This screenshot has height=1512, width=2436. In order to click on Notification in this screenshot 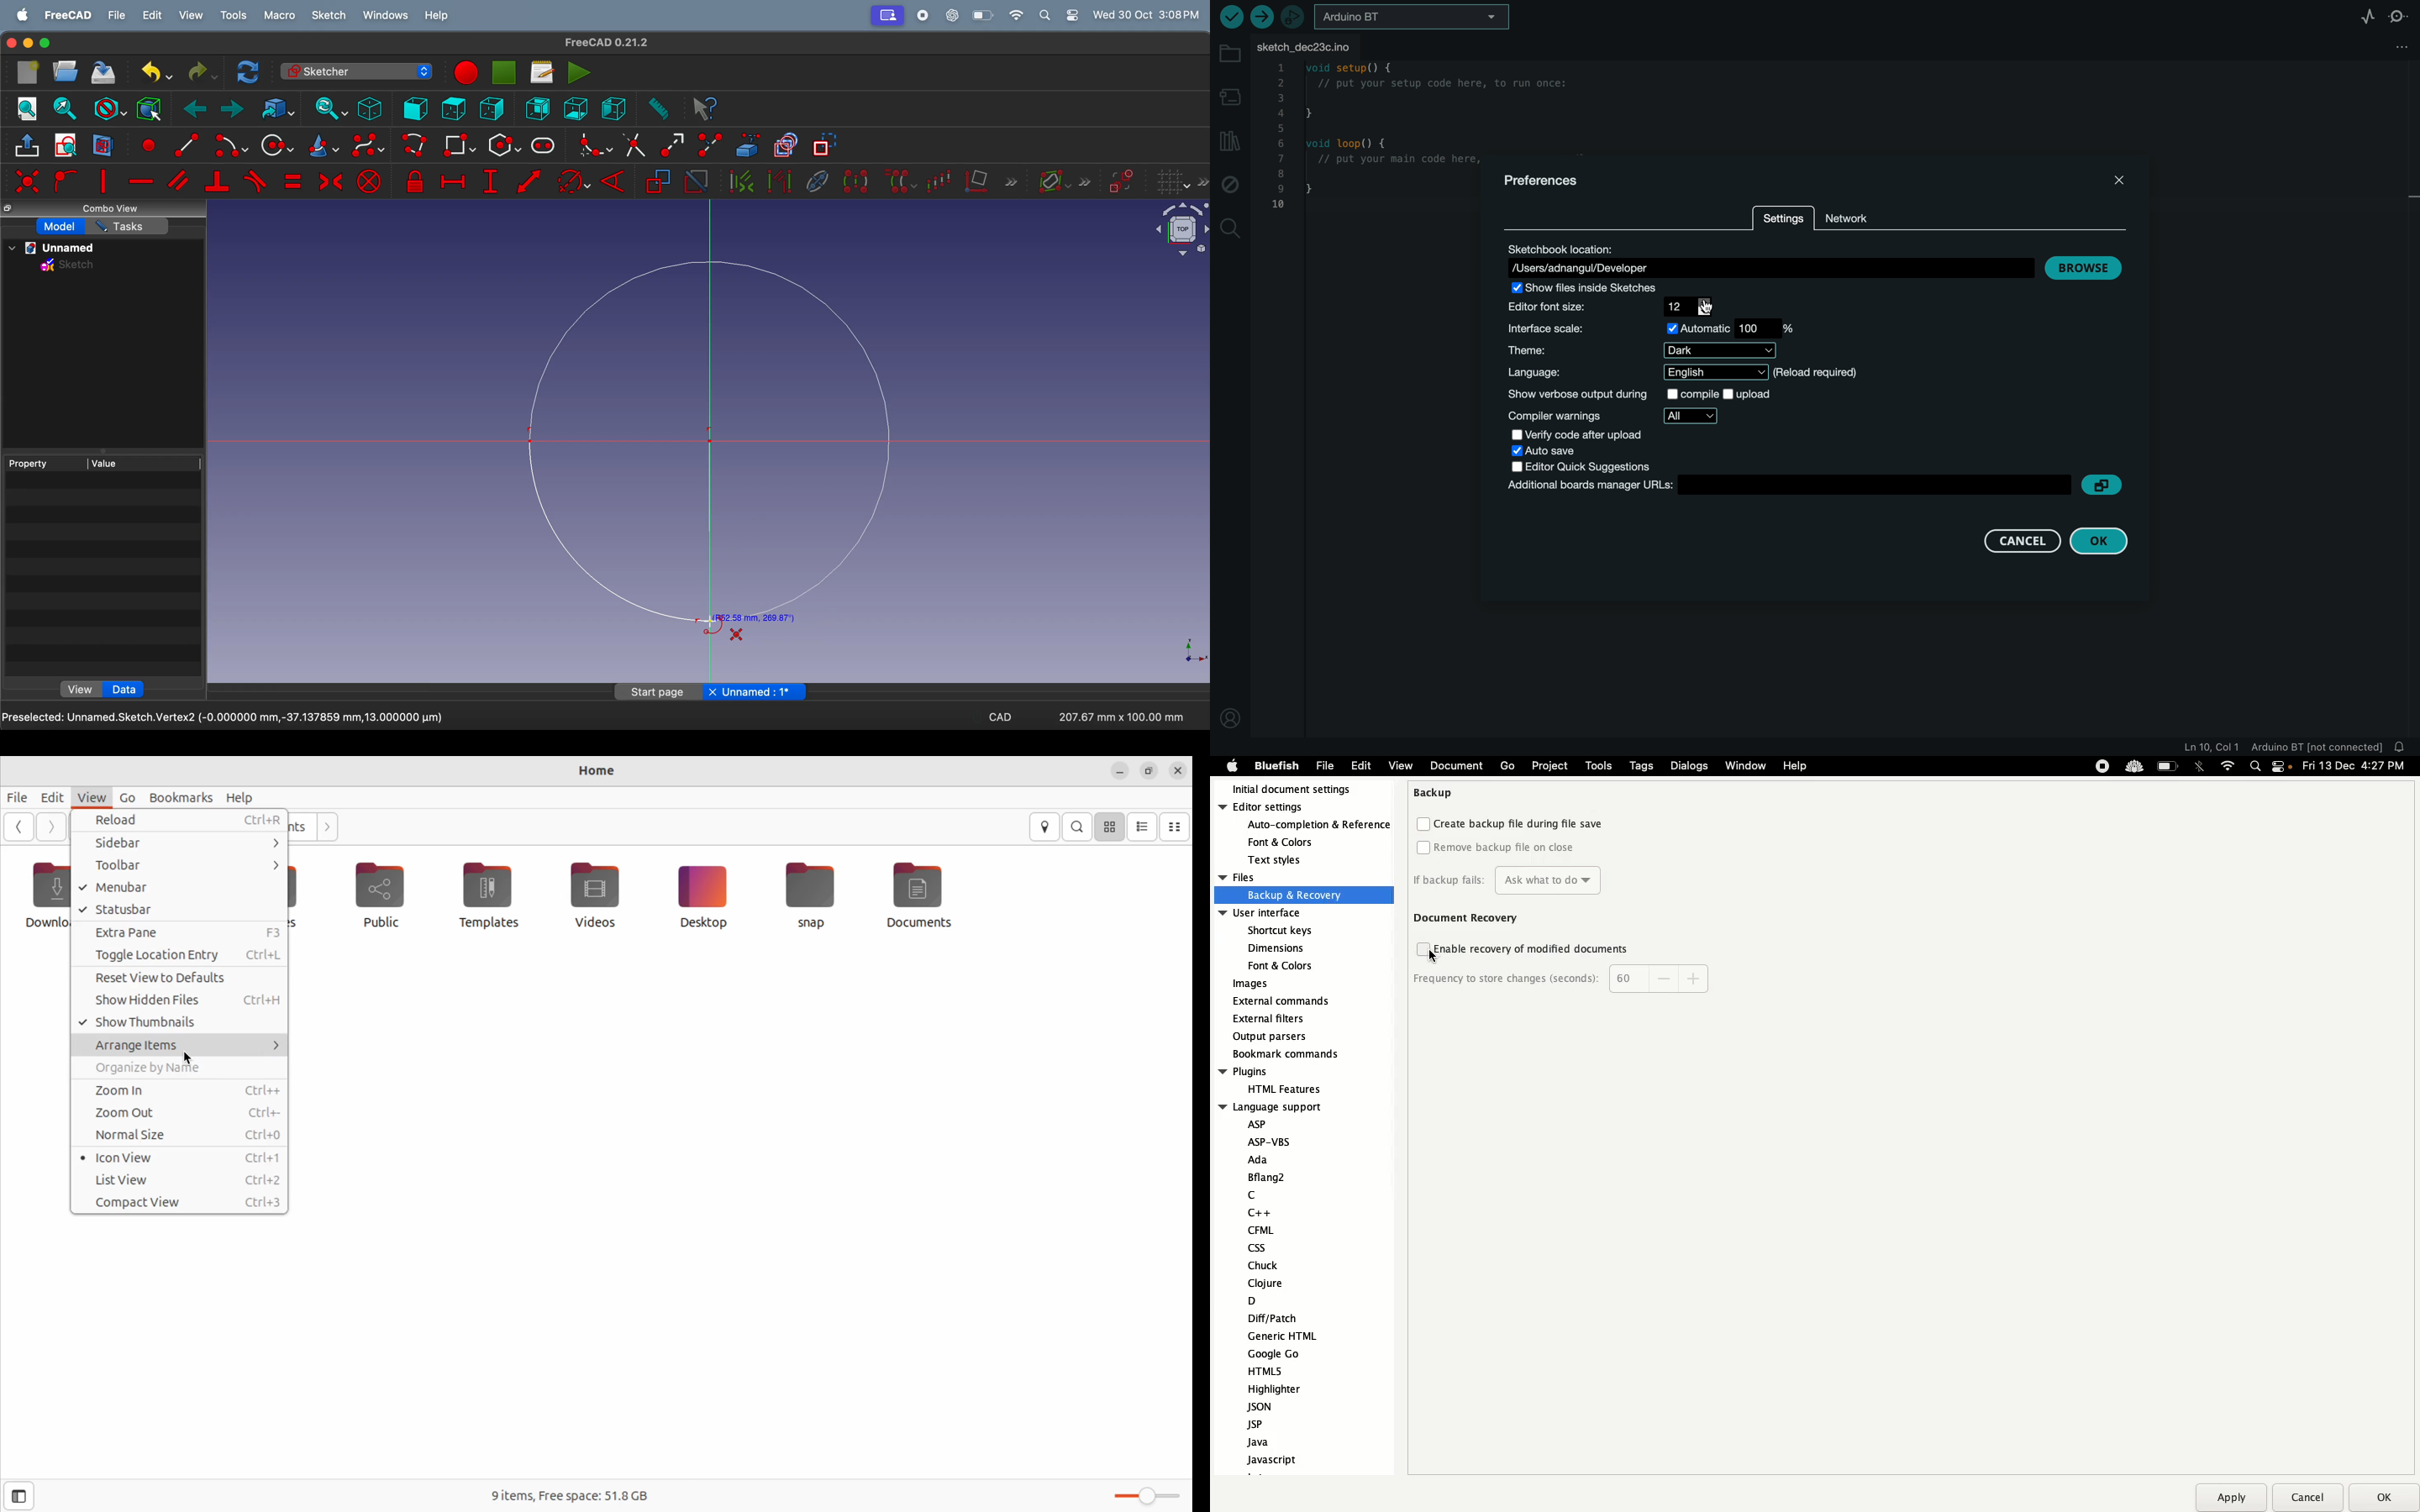, I will do `click(2285, 768)`.